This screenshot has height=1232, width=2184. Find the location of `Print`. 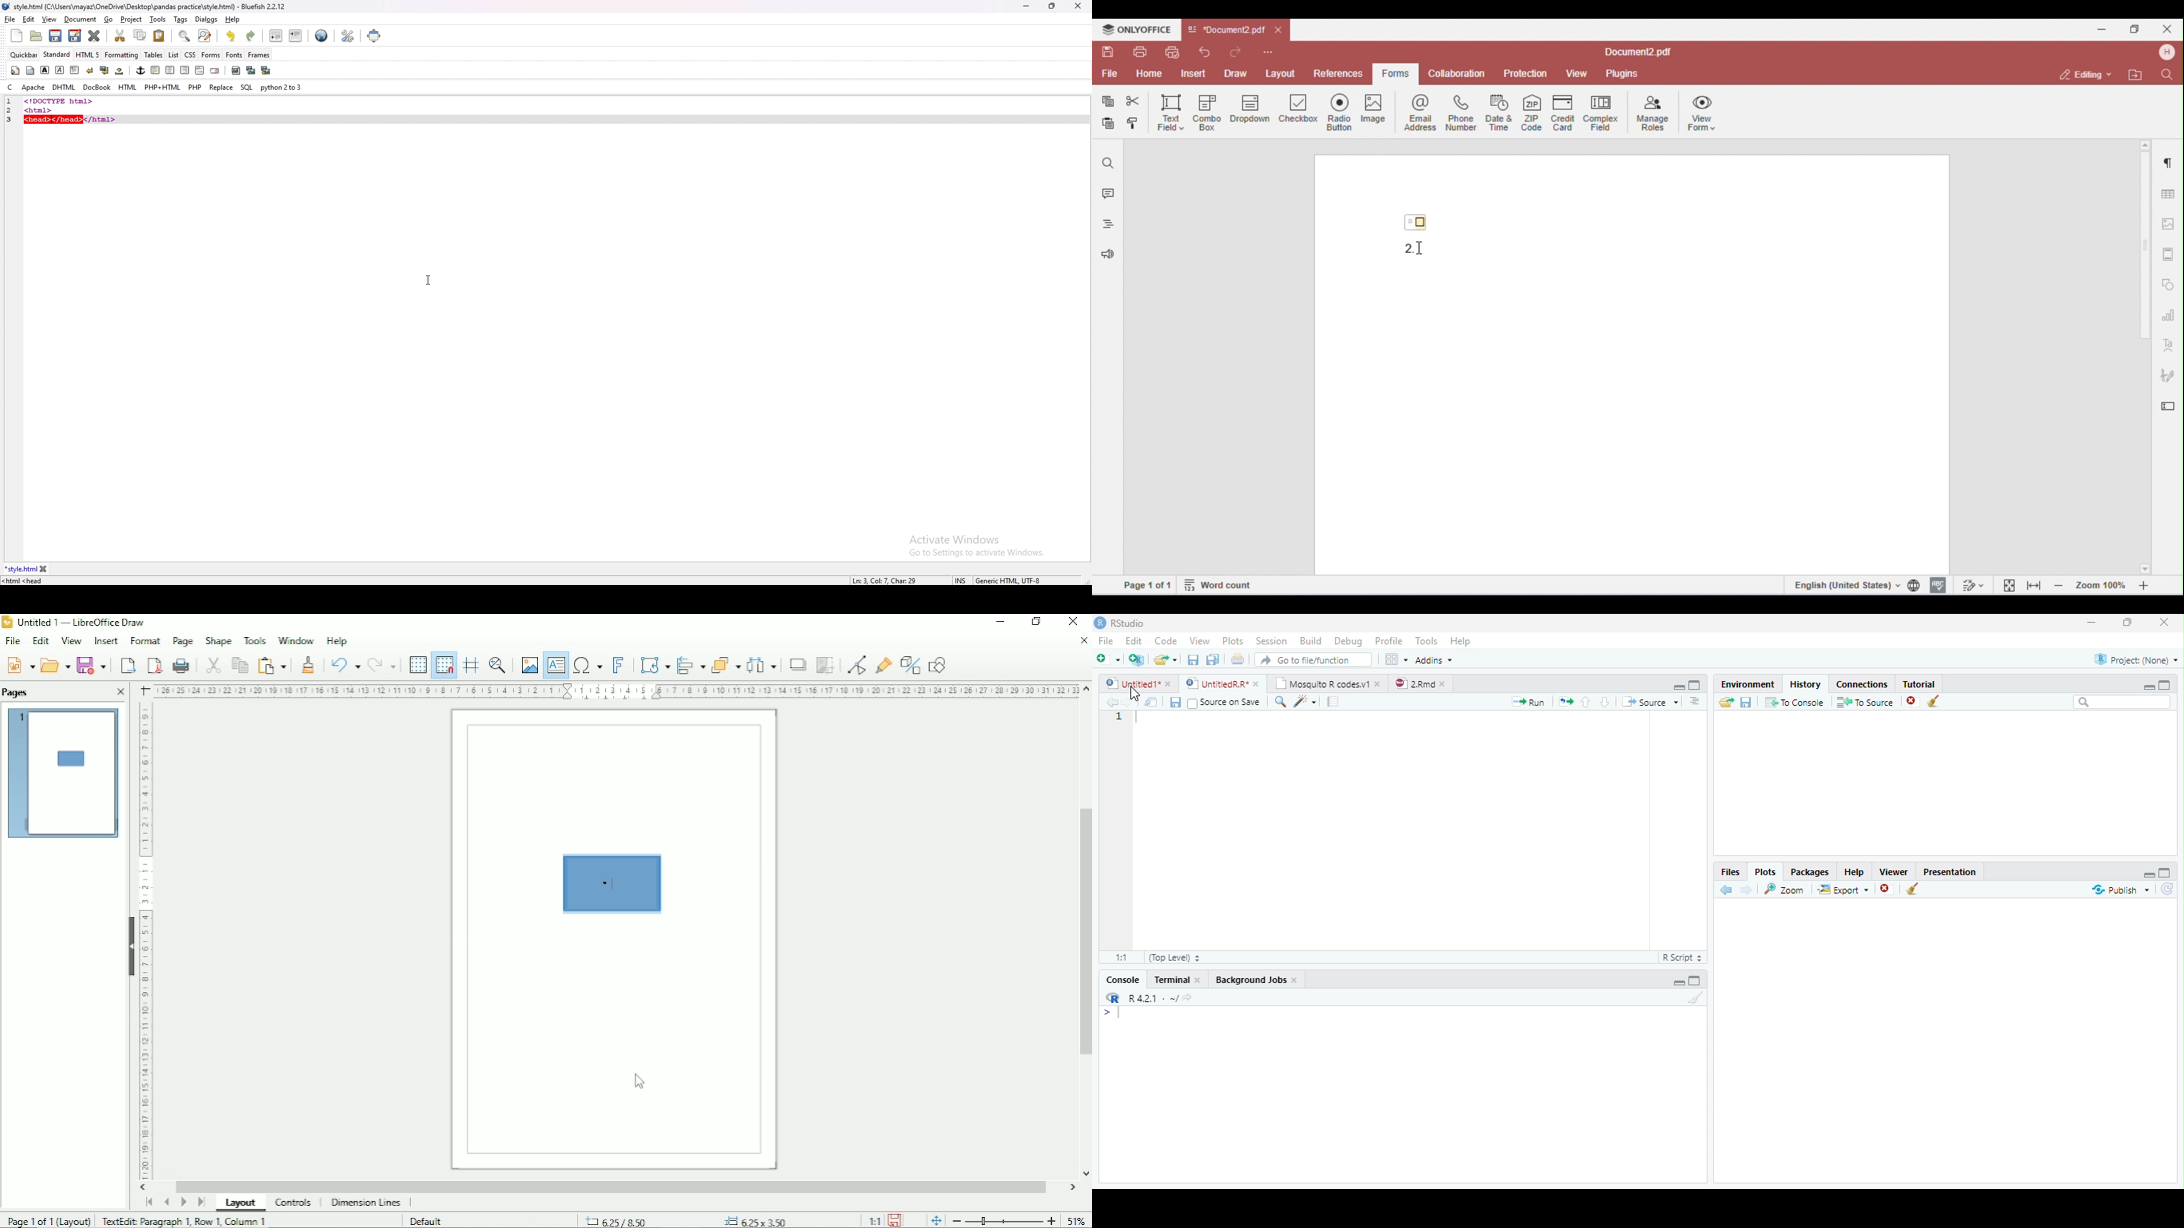

Print is located at coordinates (181, 665).